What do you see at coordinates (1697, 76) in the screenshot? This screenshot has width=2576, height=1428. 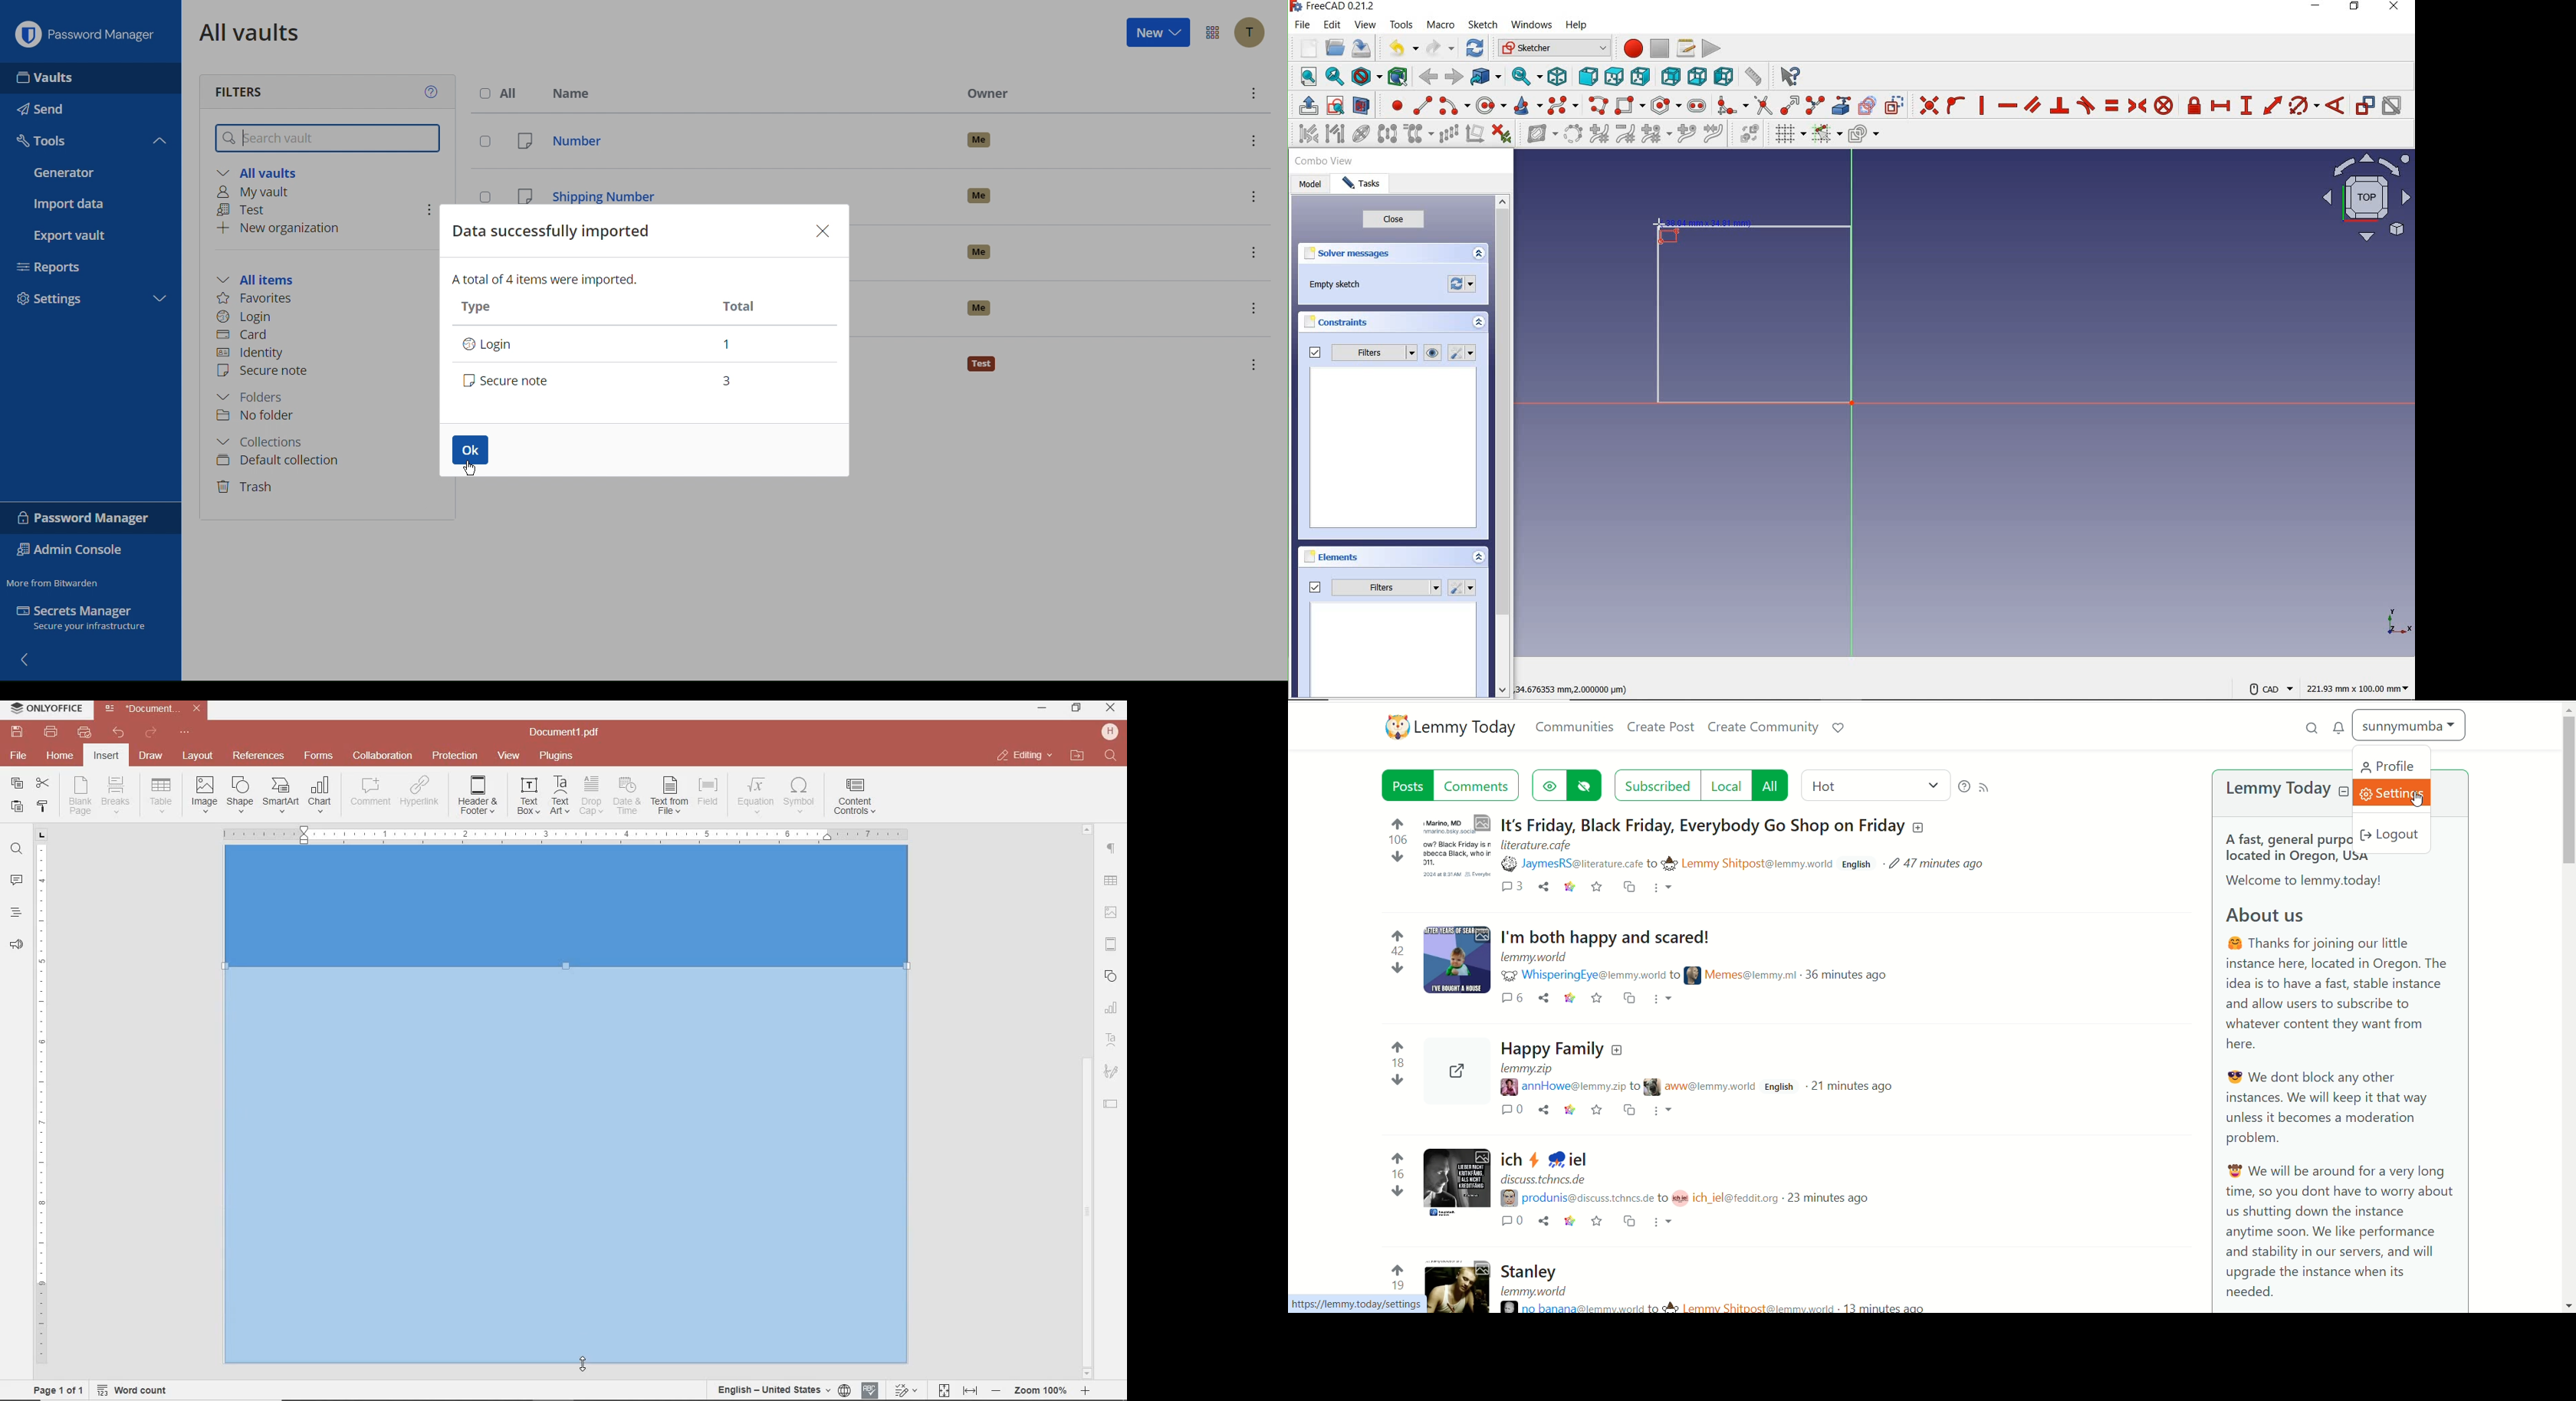 I see `bottom` at bounding box center [1697, 76].